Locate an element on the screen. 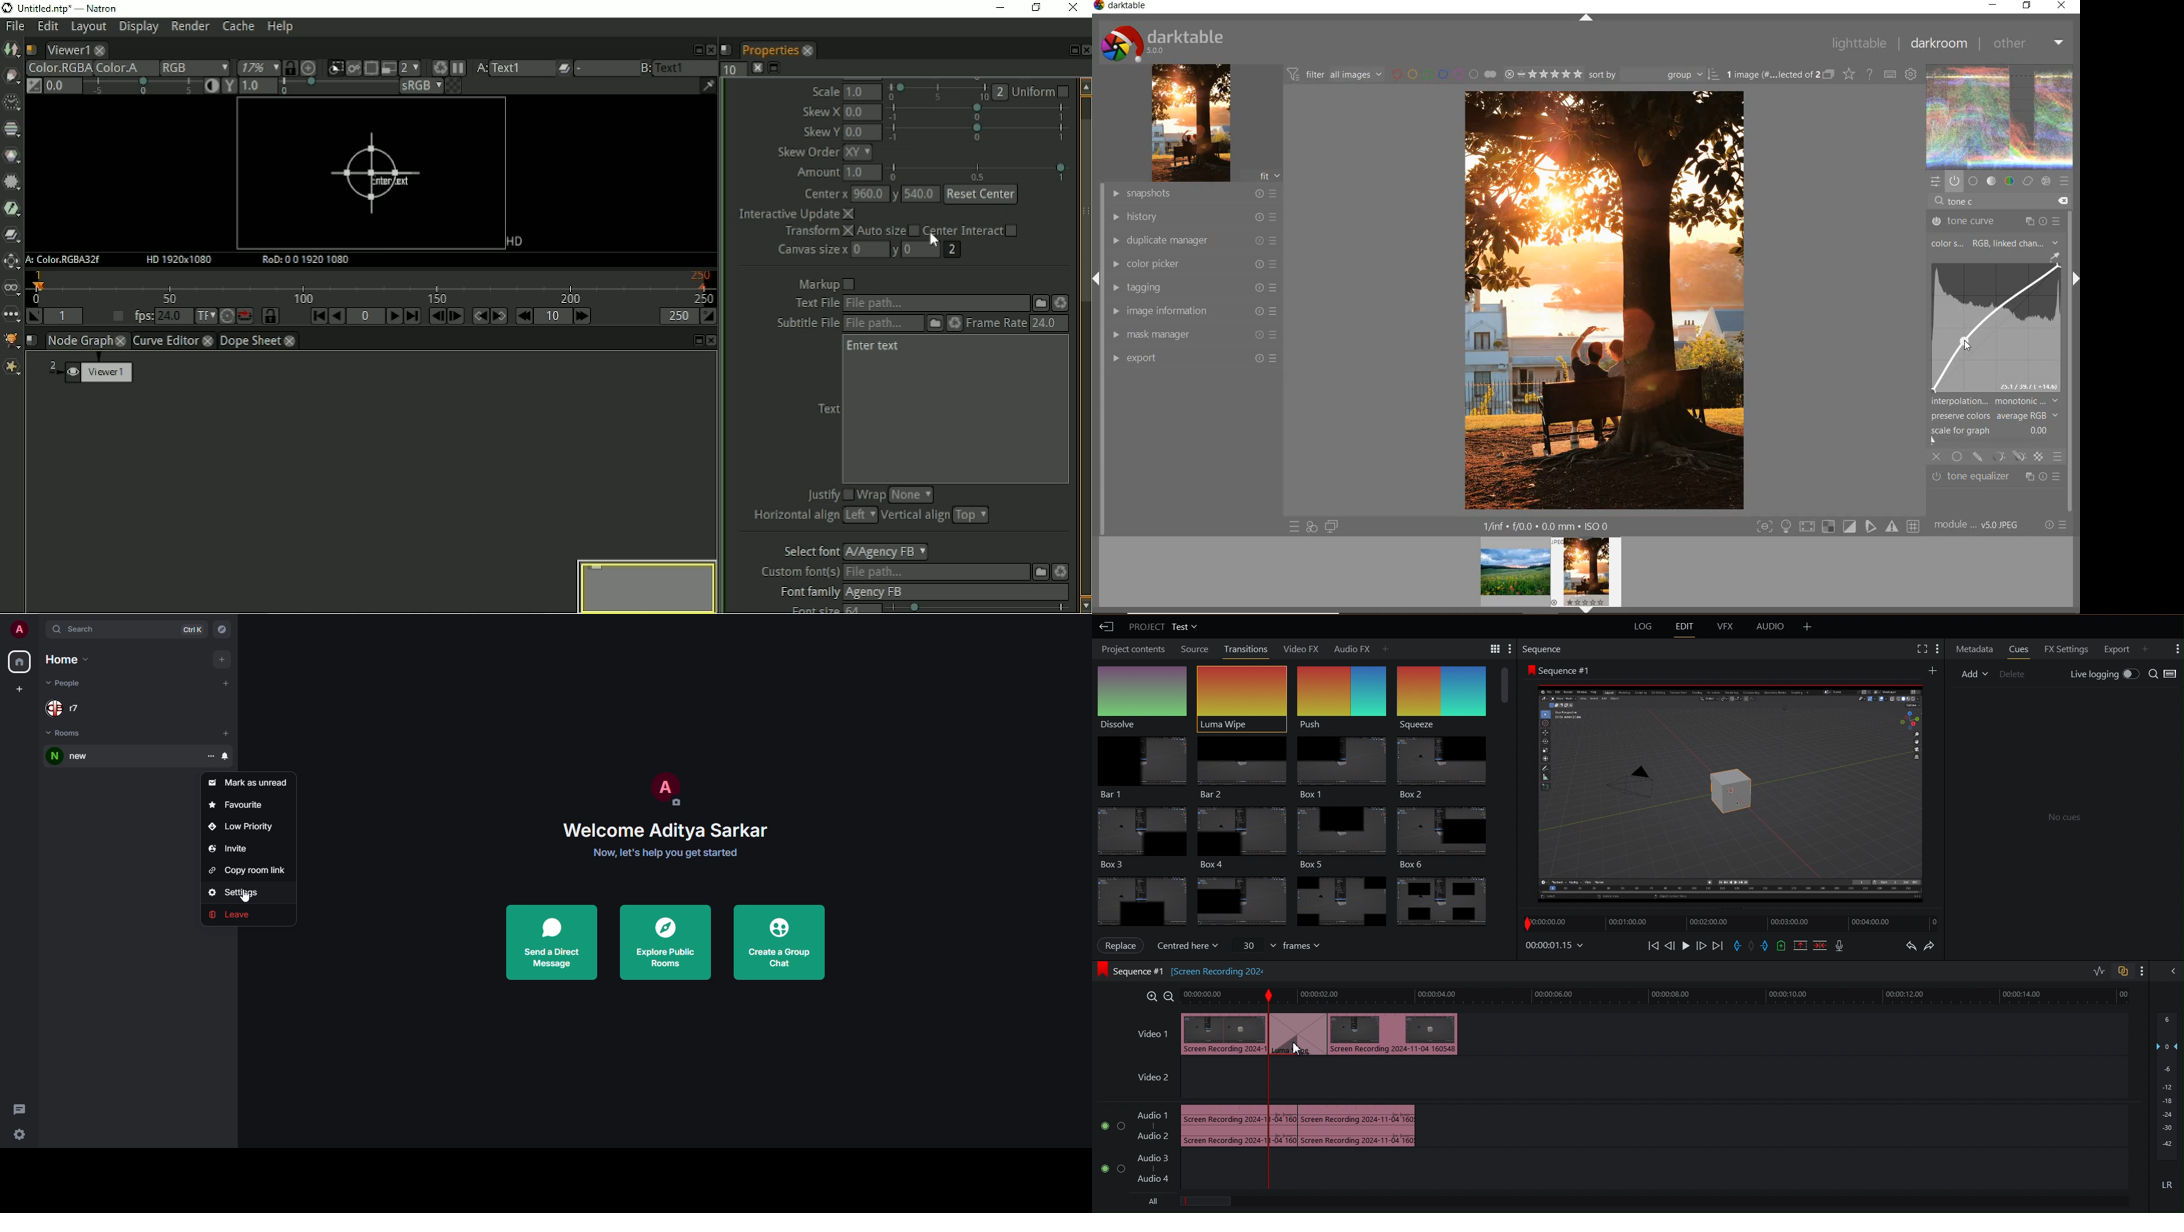  correct is located at coordinates (2027, 181).